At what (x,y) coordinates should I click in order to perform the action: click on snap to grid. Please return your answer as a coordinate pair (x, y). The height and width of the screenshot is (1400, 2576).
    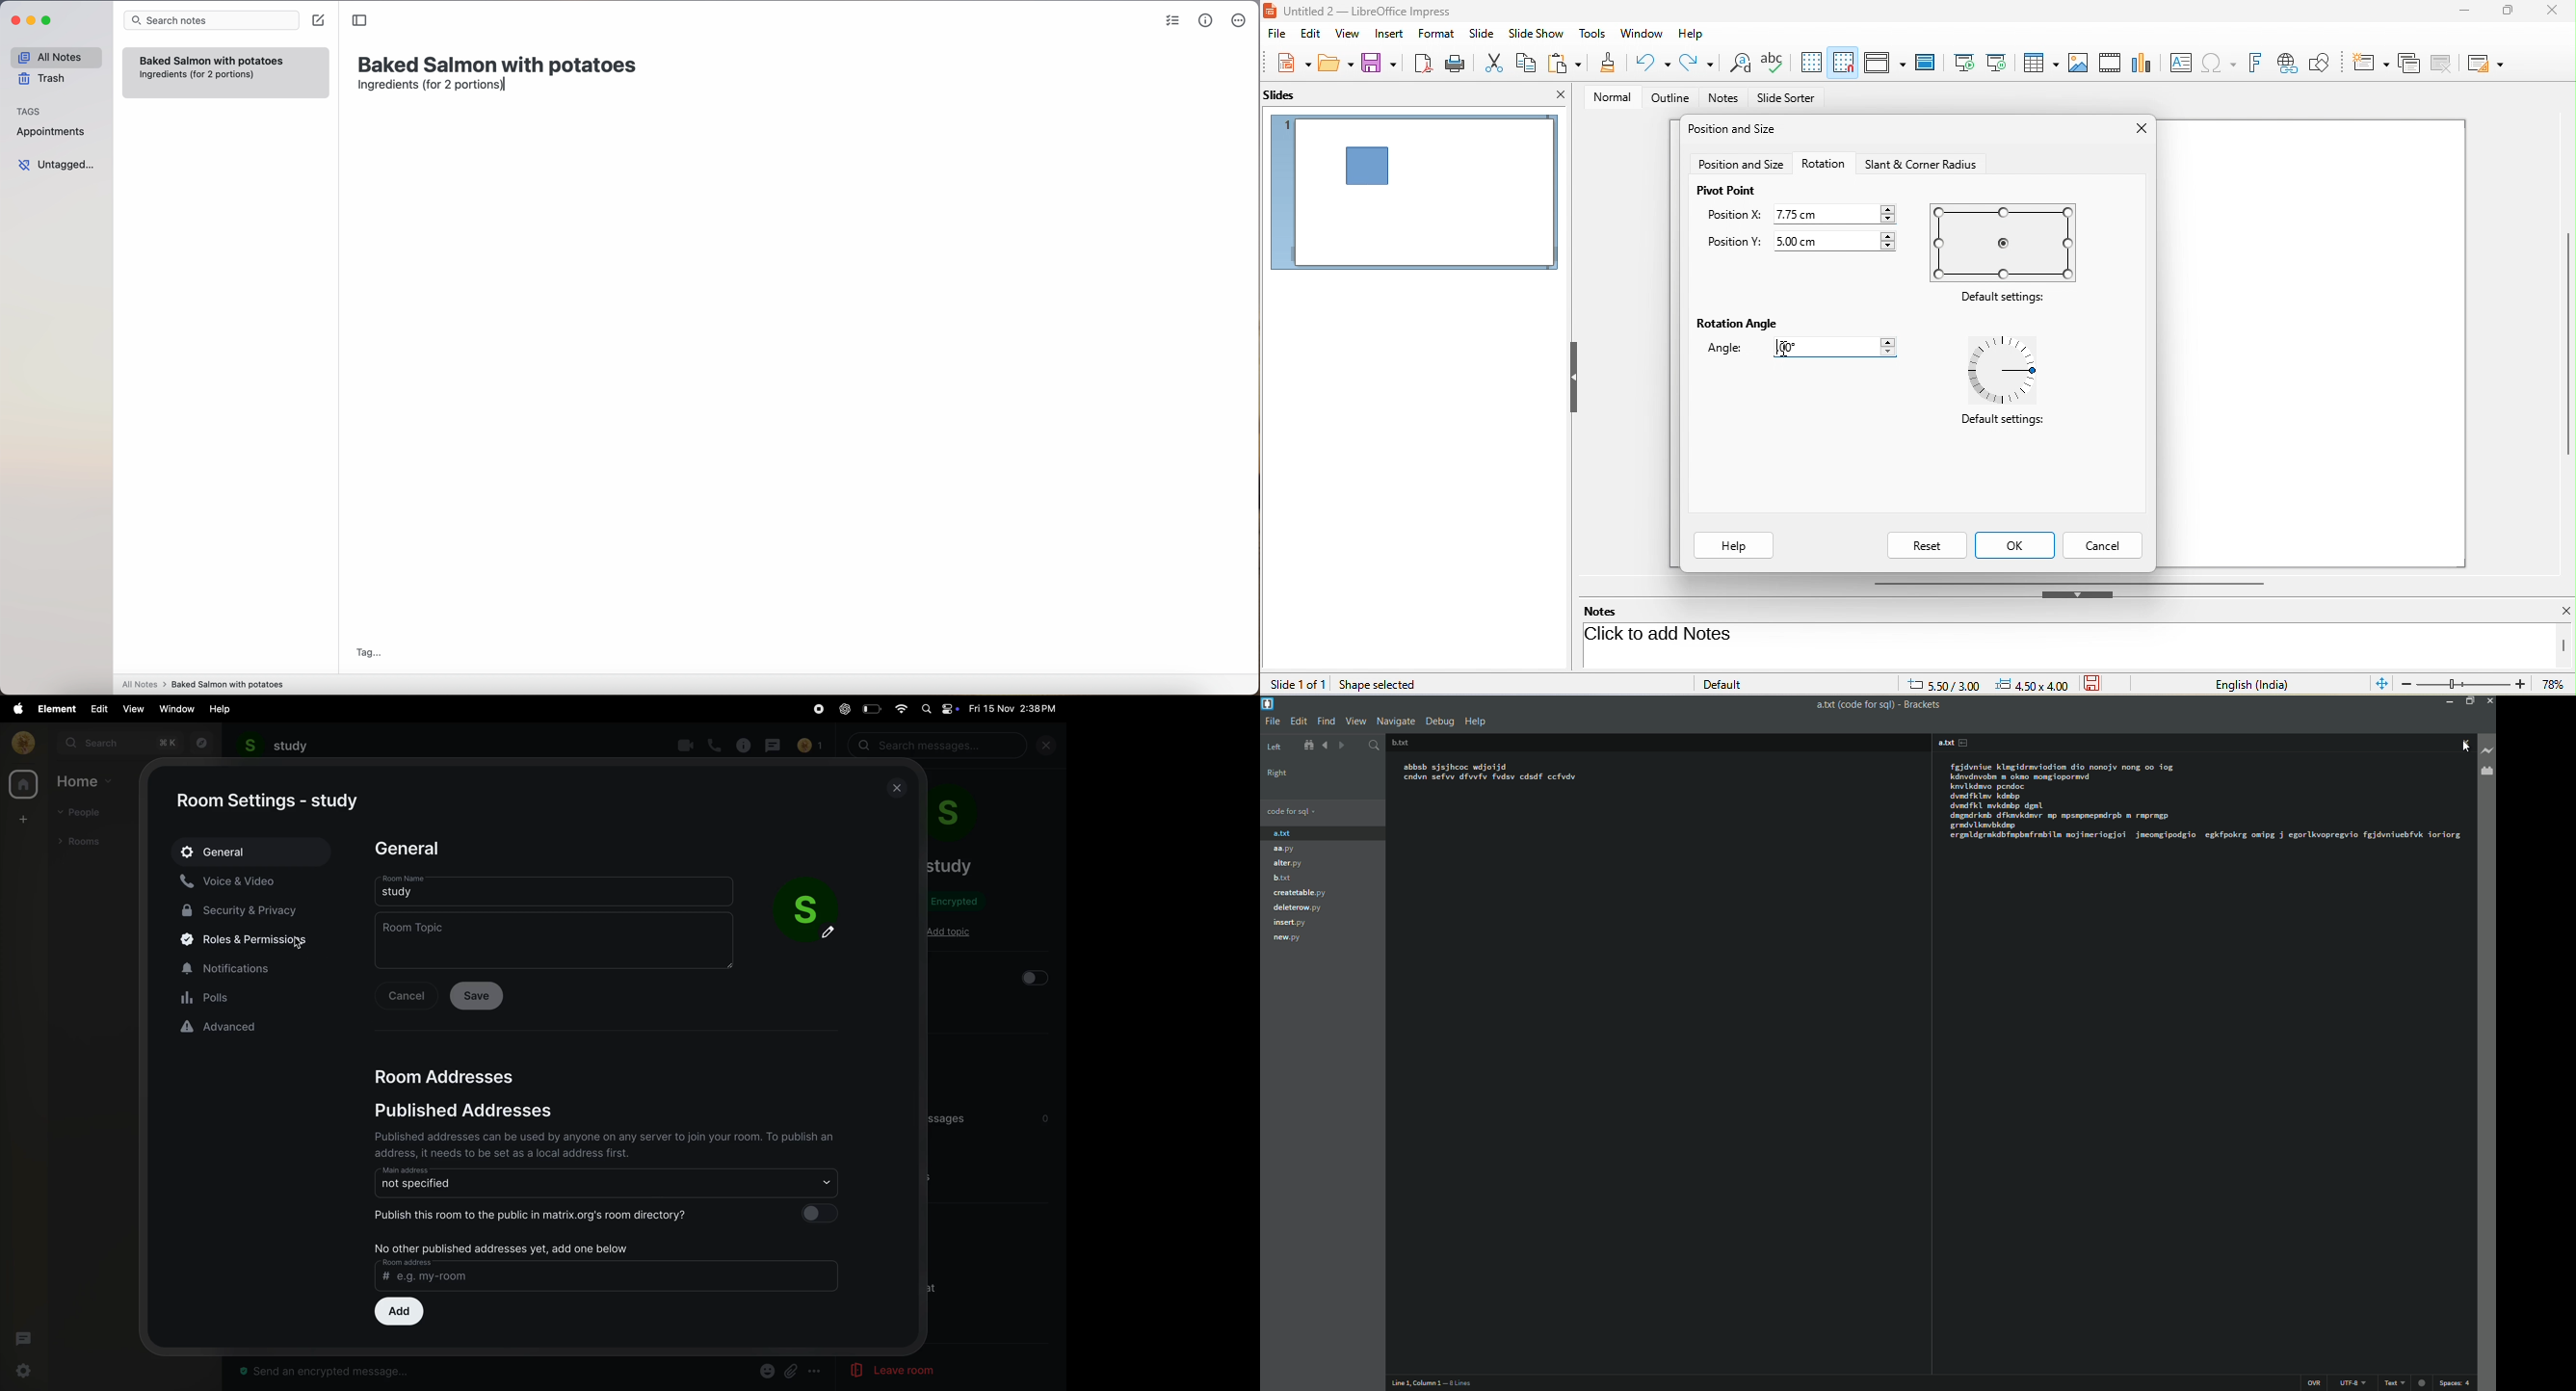
    Looking at the image, I should click on (1843, 63).